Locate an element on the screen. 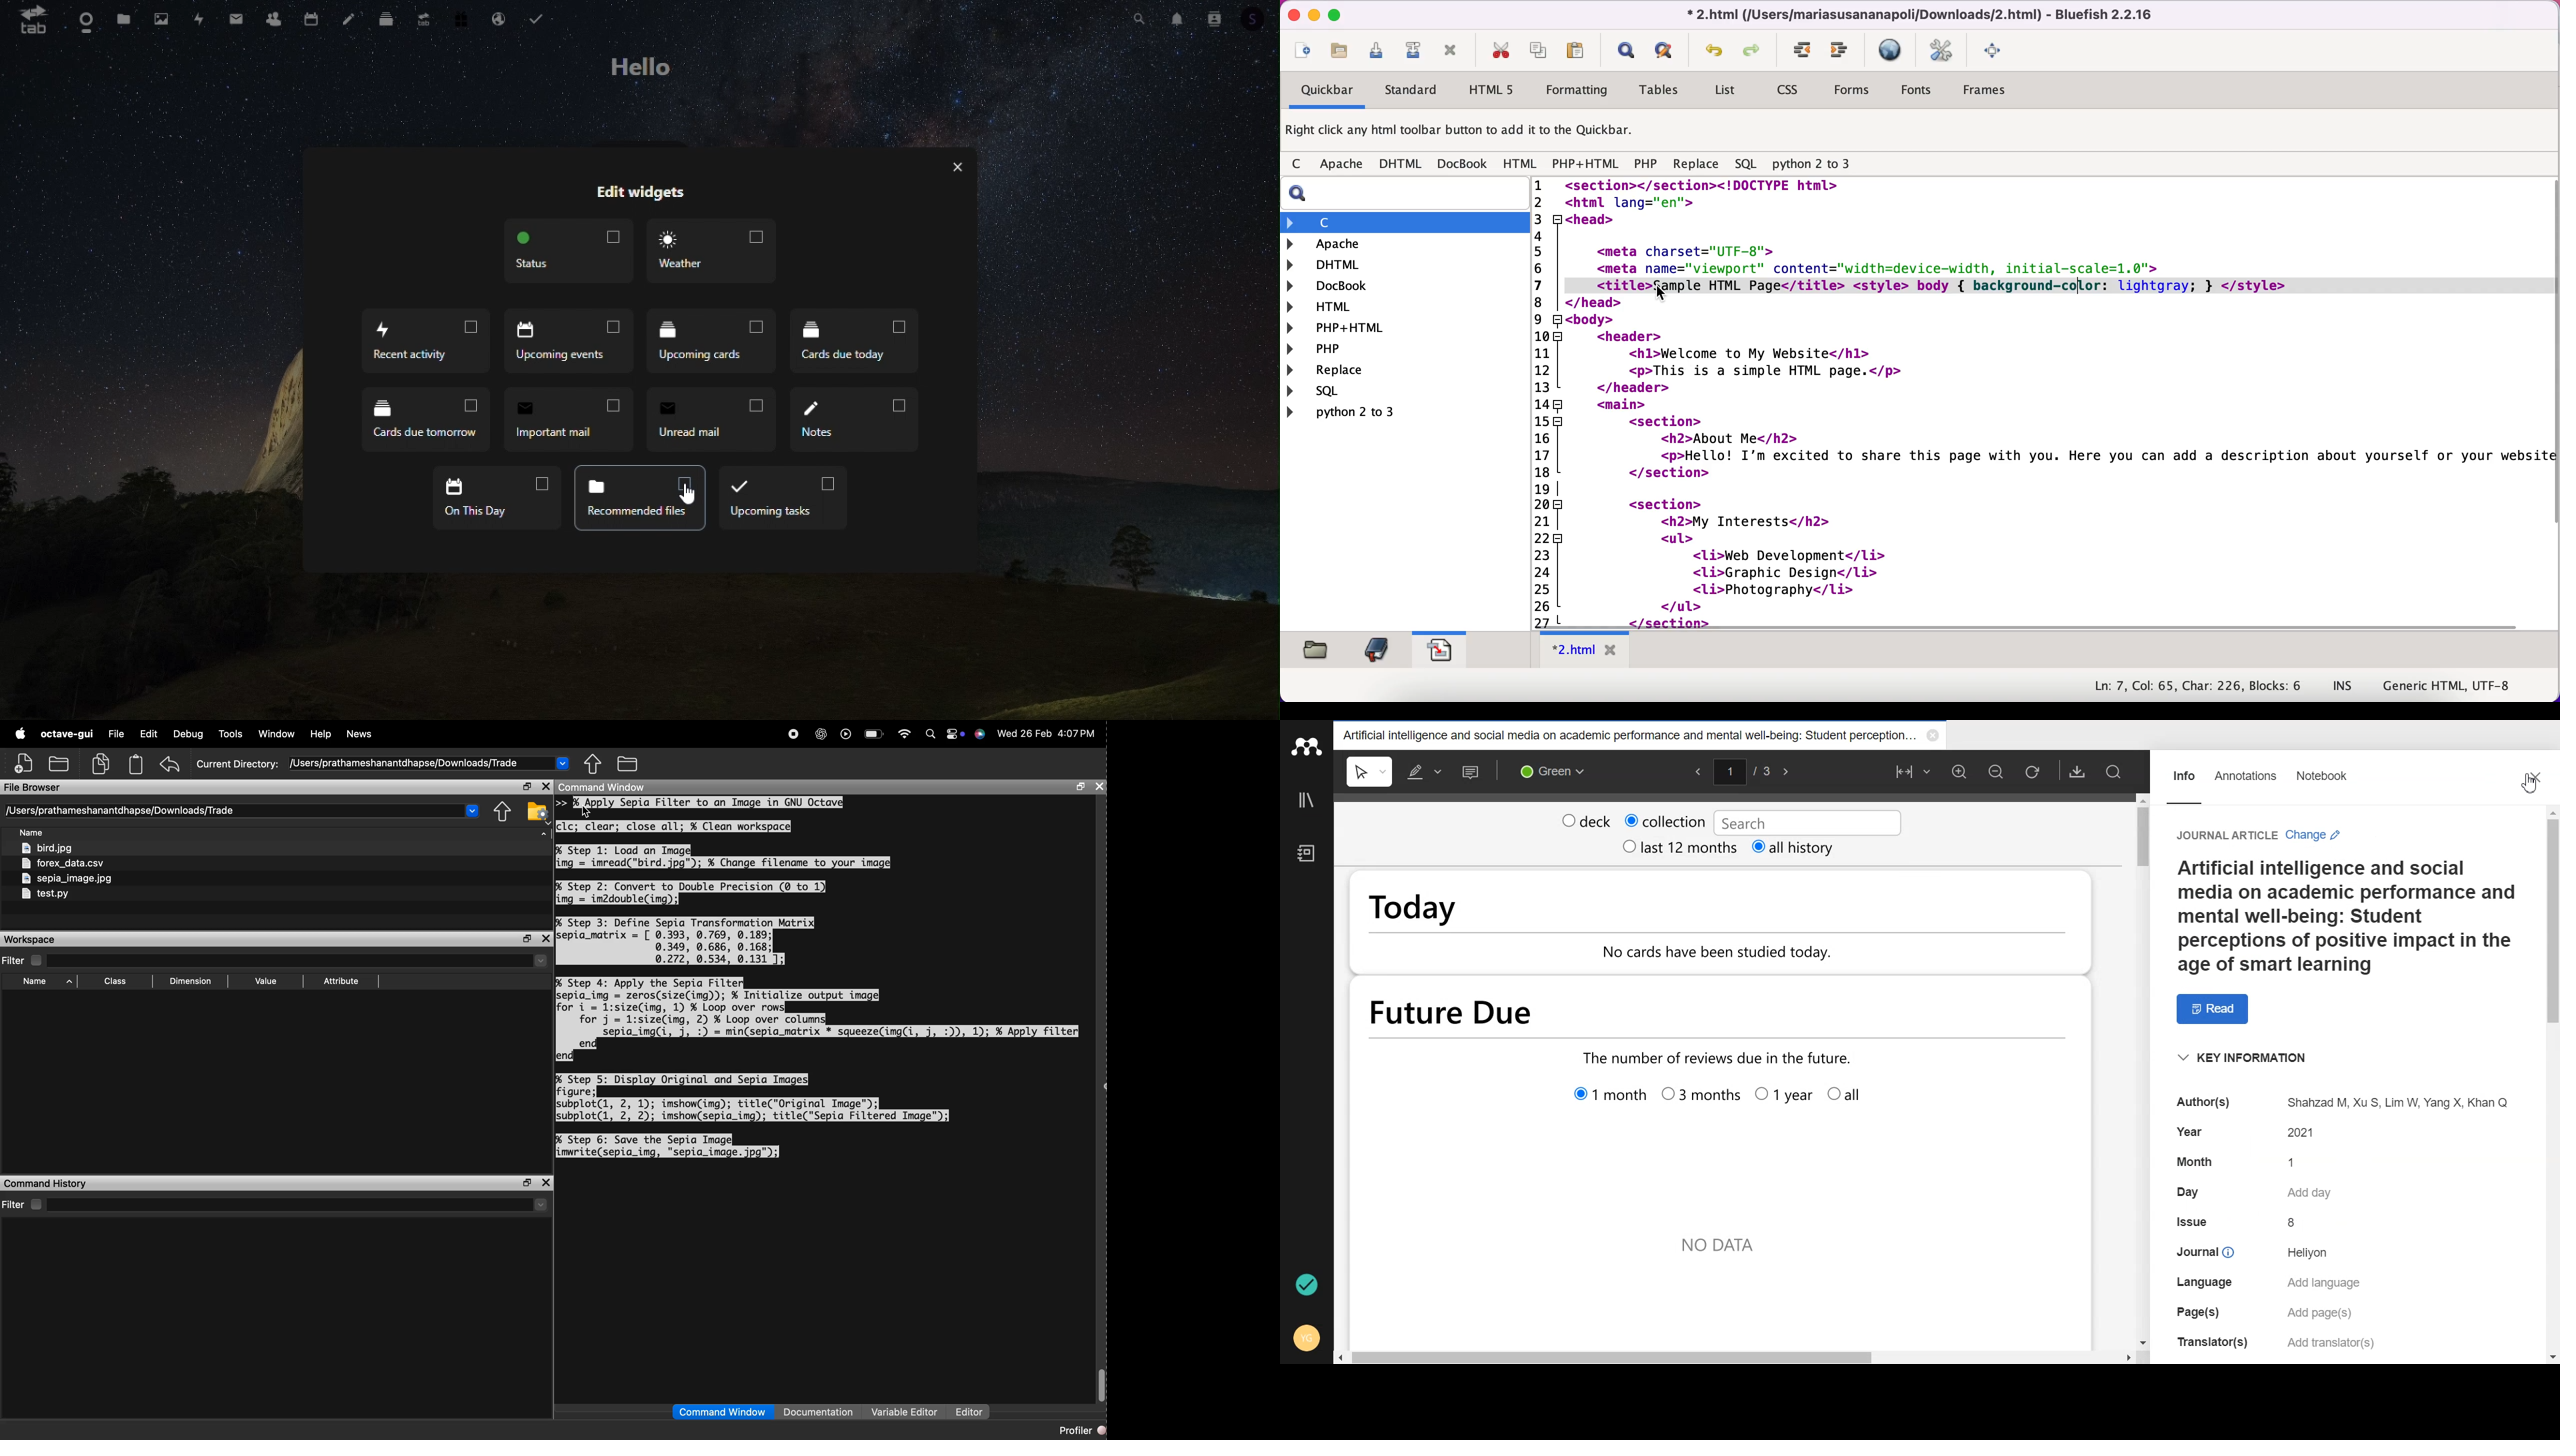  upgrade is located at coordinates (423, 21).